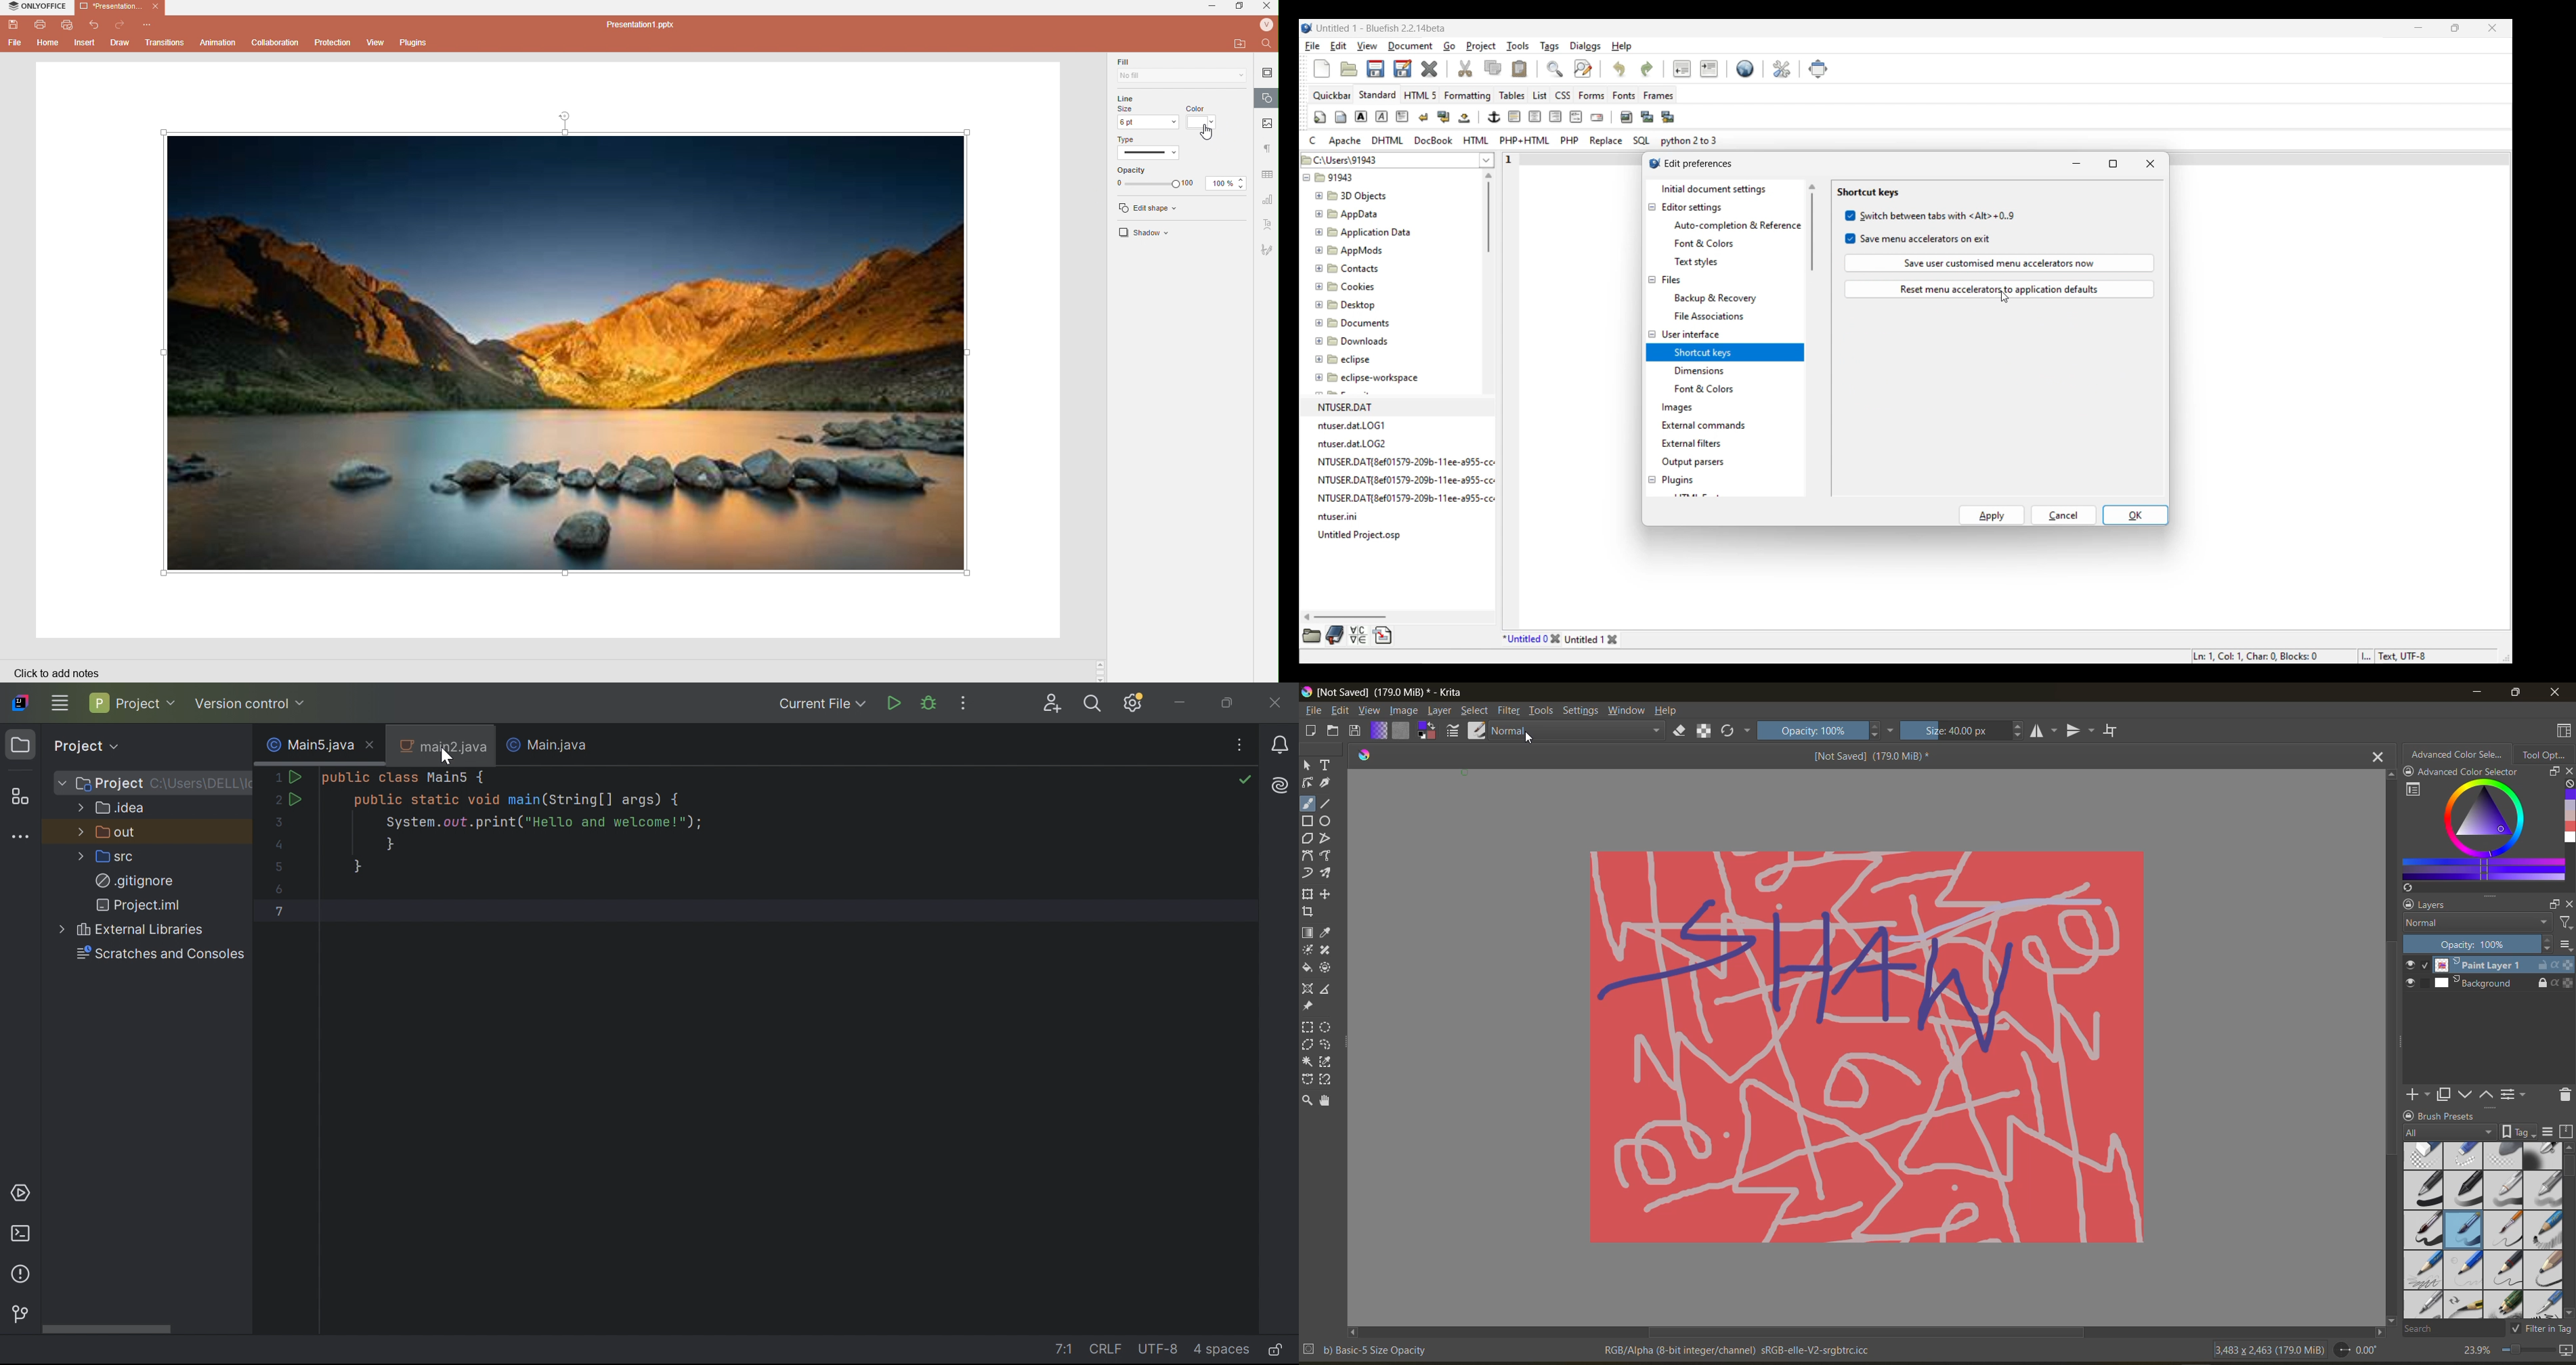 Image resolution: width=2576 pixels, height=1372 pixels. What do you see at coordinates (1209, 112) in the screenshot?
I see `Line color` at bounding box center [1209, 112].